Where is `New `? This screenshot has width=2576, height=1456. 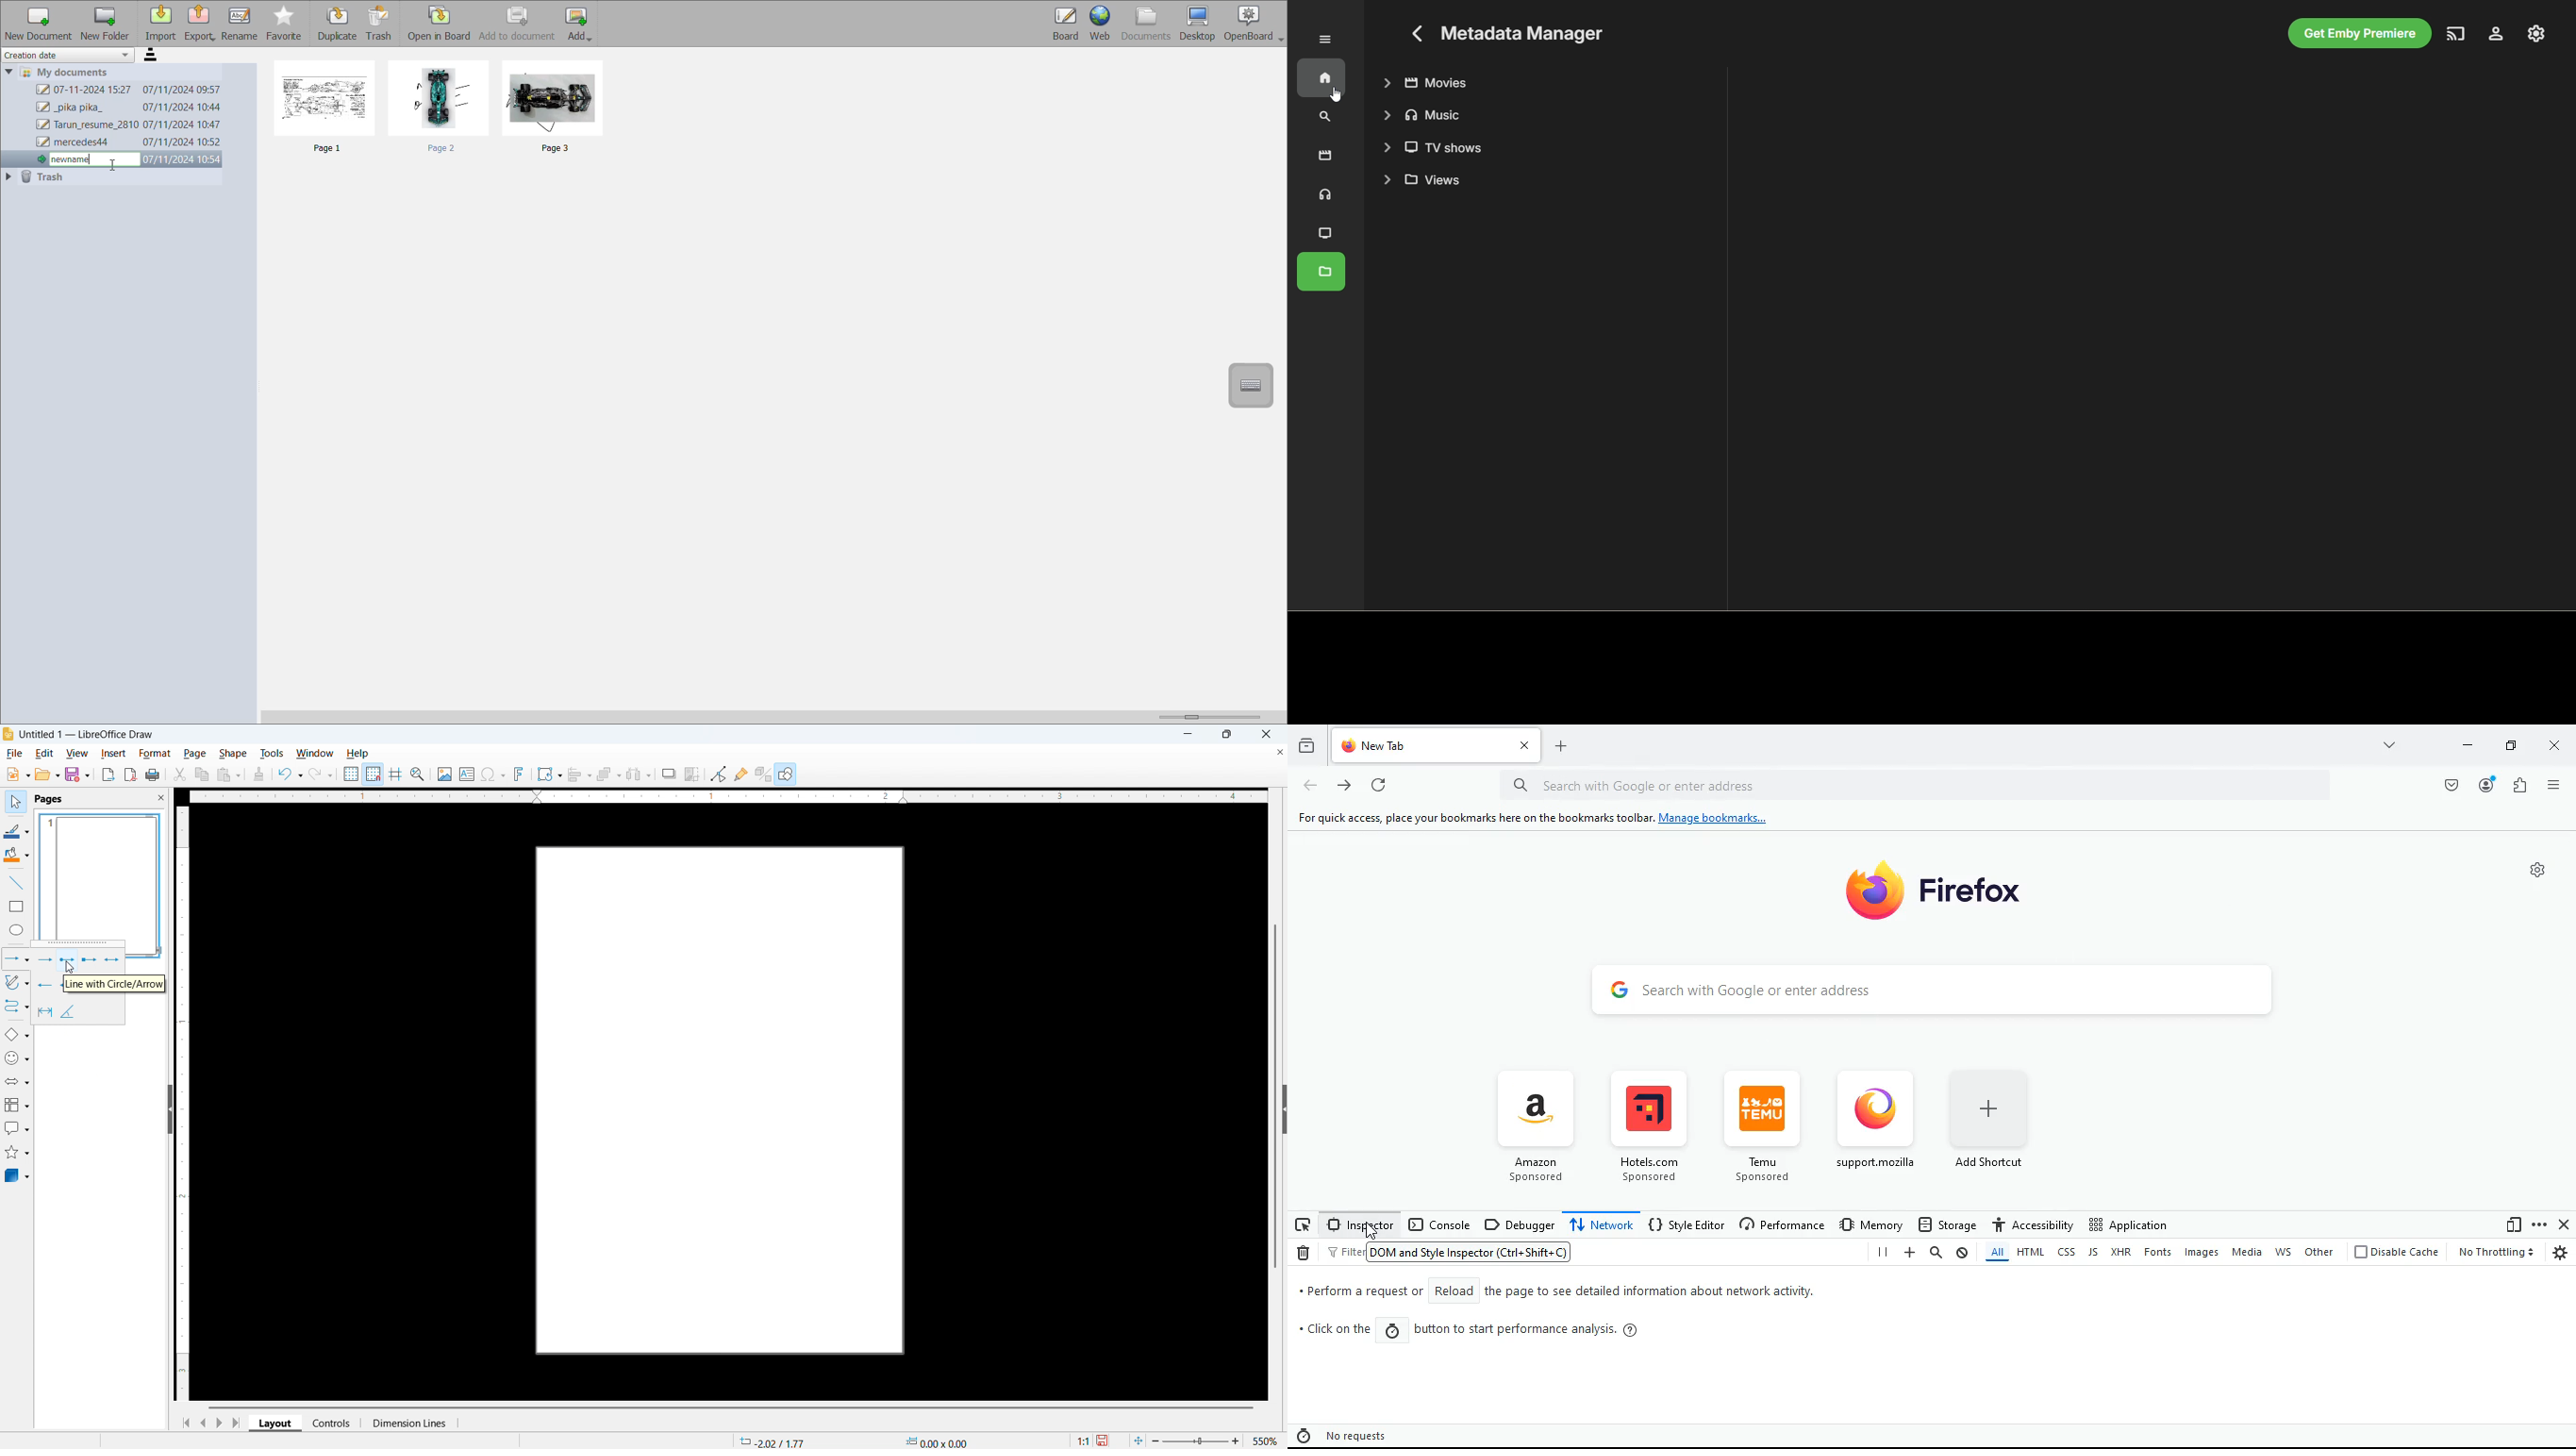 New  is located at coordinates (17, 775).